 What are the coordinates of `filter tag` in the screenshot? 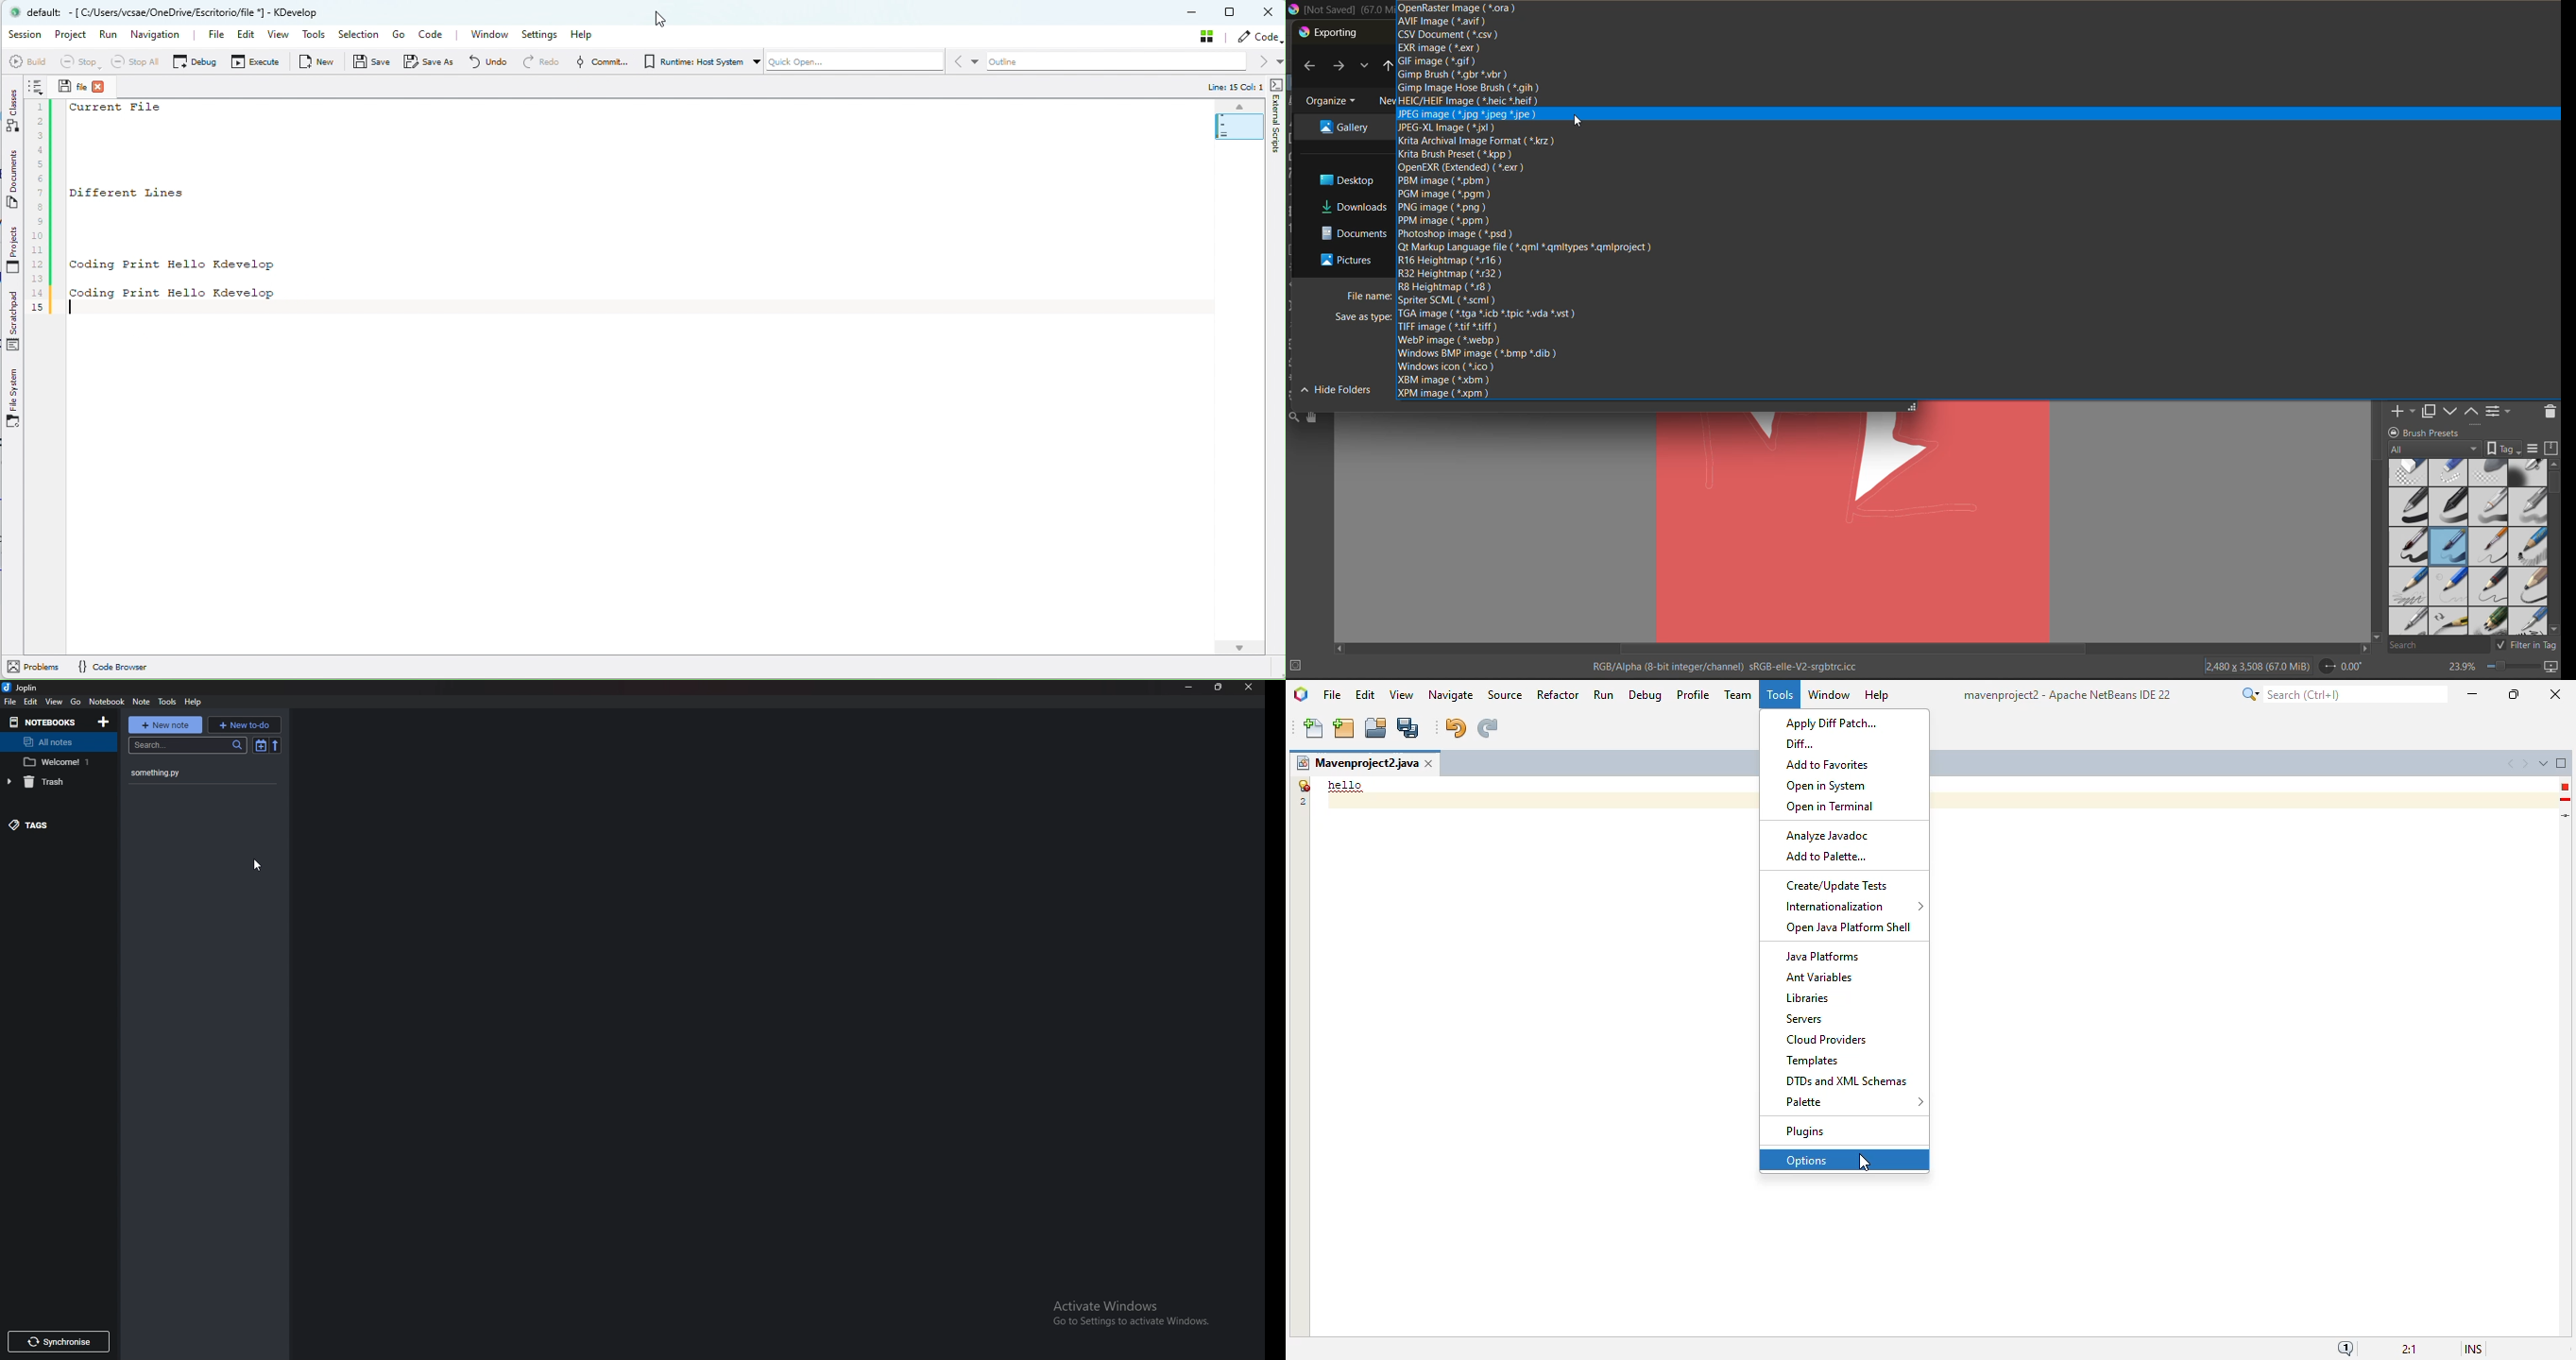 It's located at (2526, 646).